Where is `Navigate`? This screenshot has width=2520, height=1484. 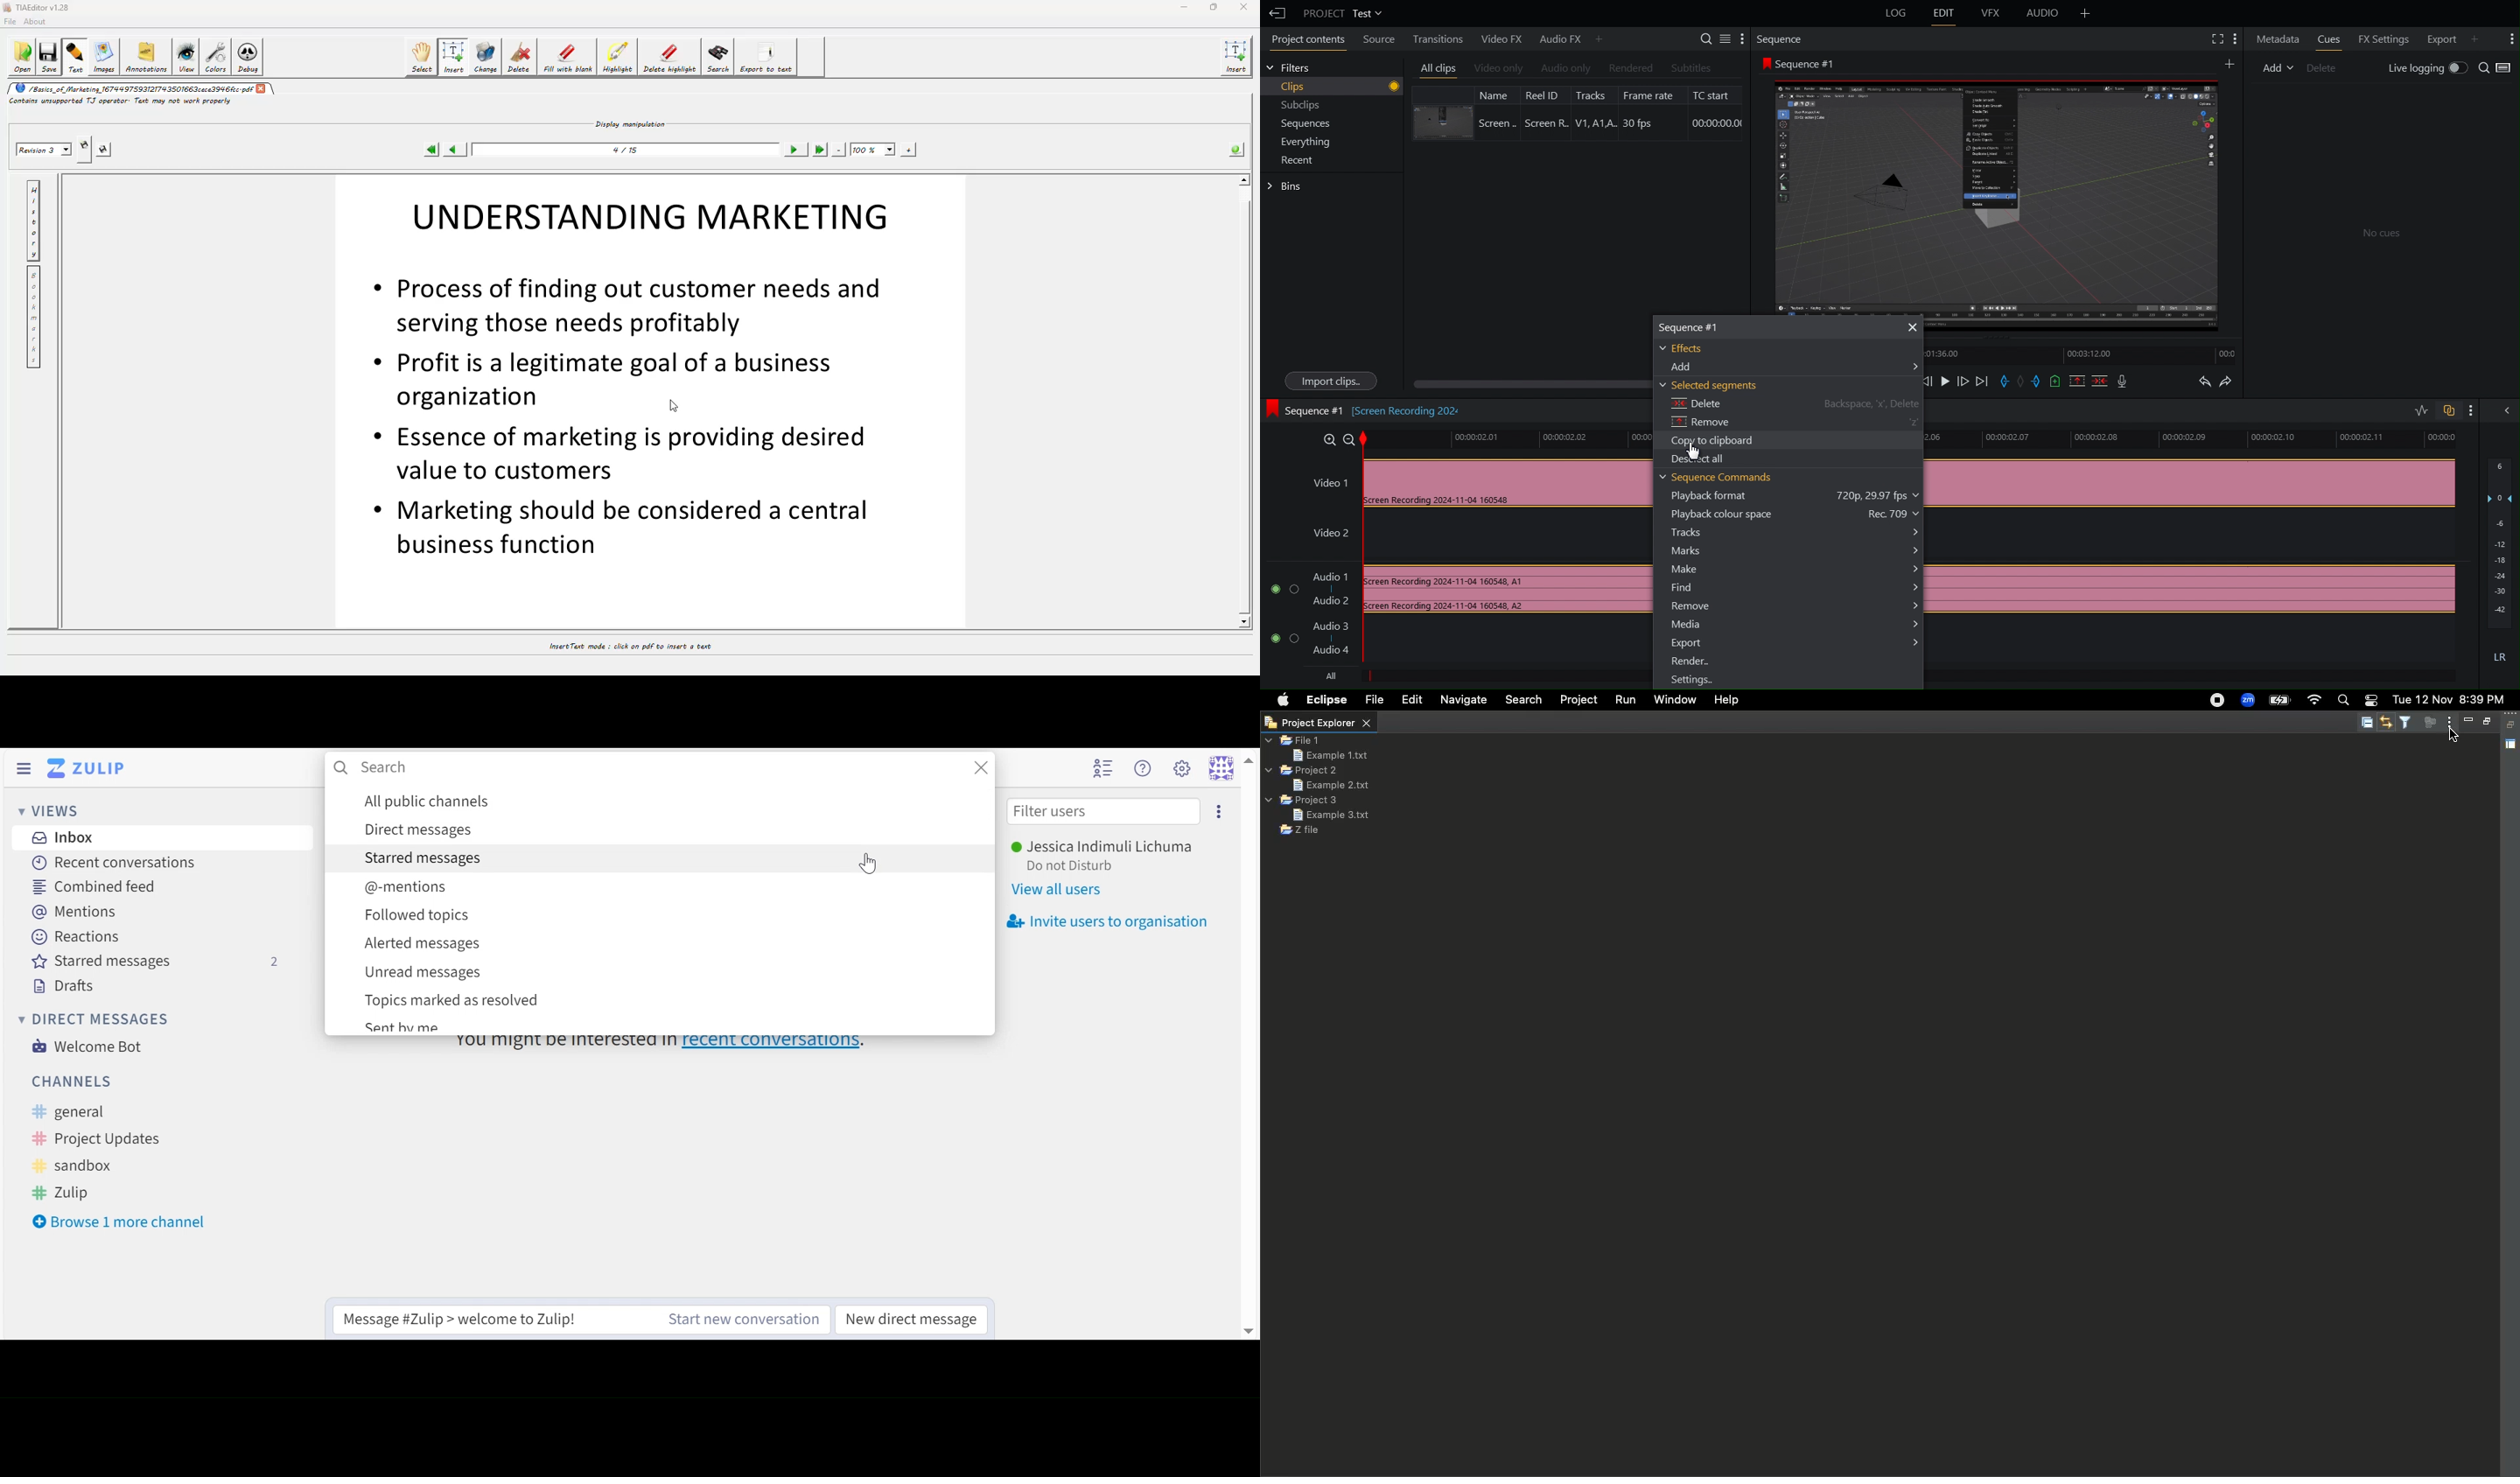 Navigate is located at coordinates (1463, 700).